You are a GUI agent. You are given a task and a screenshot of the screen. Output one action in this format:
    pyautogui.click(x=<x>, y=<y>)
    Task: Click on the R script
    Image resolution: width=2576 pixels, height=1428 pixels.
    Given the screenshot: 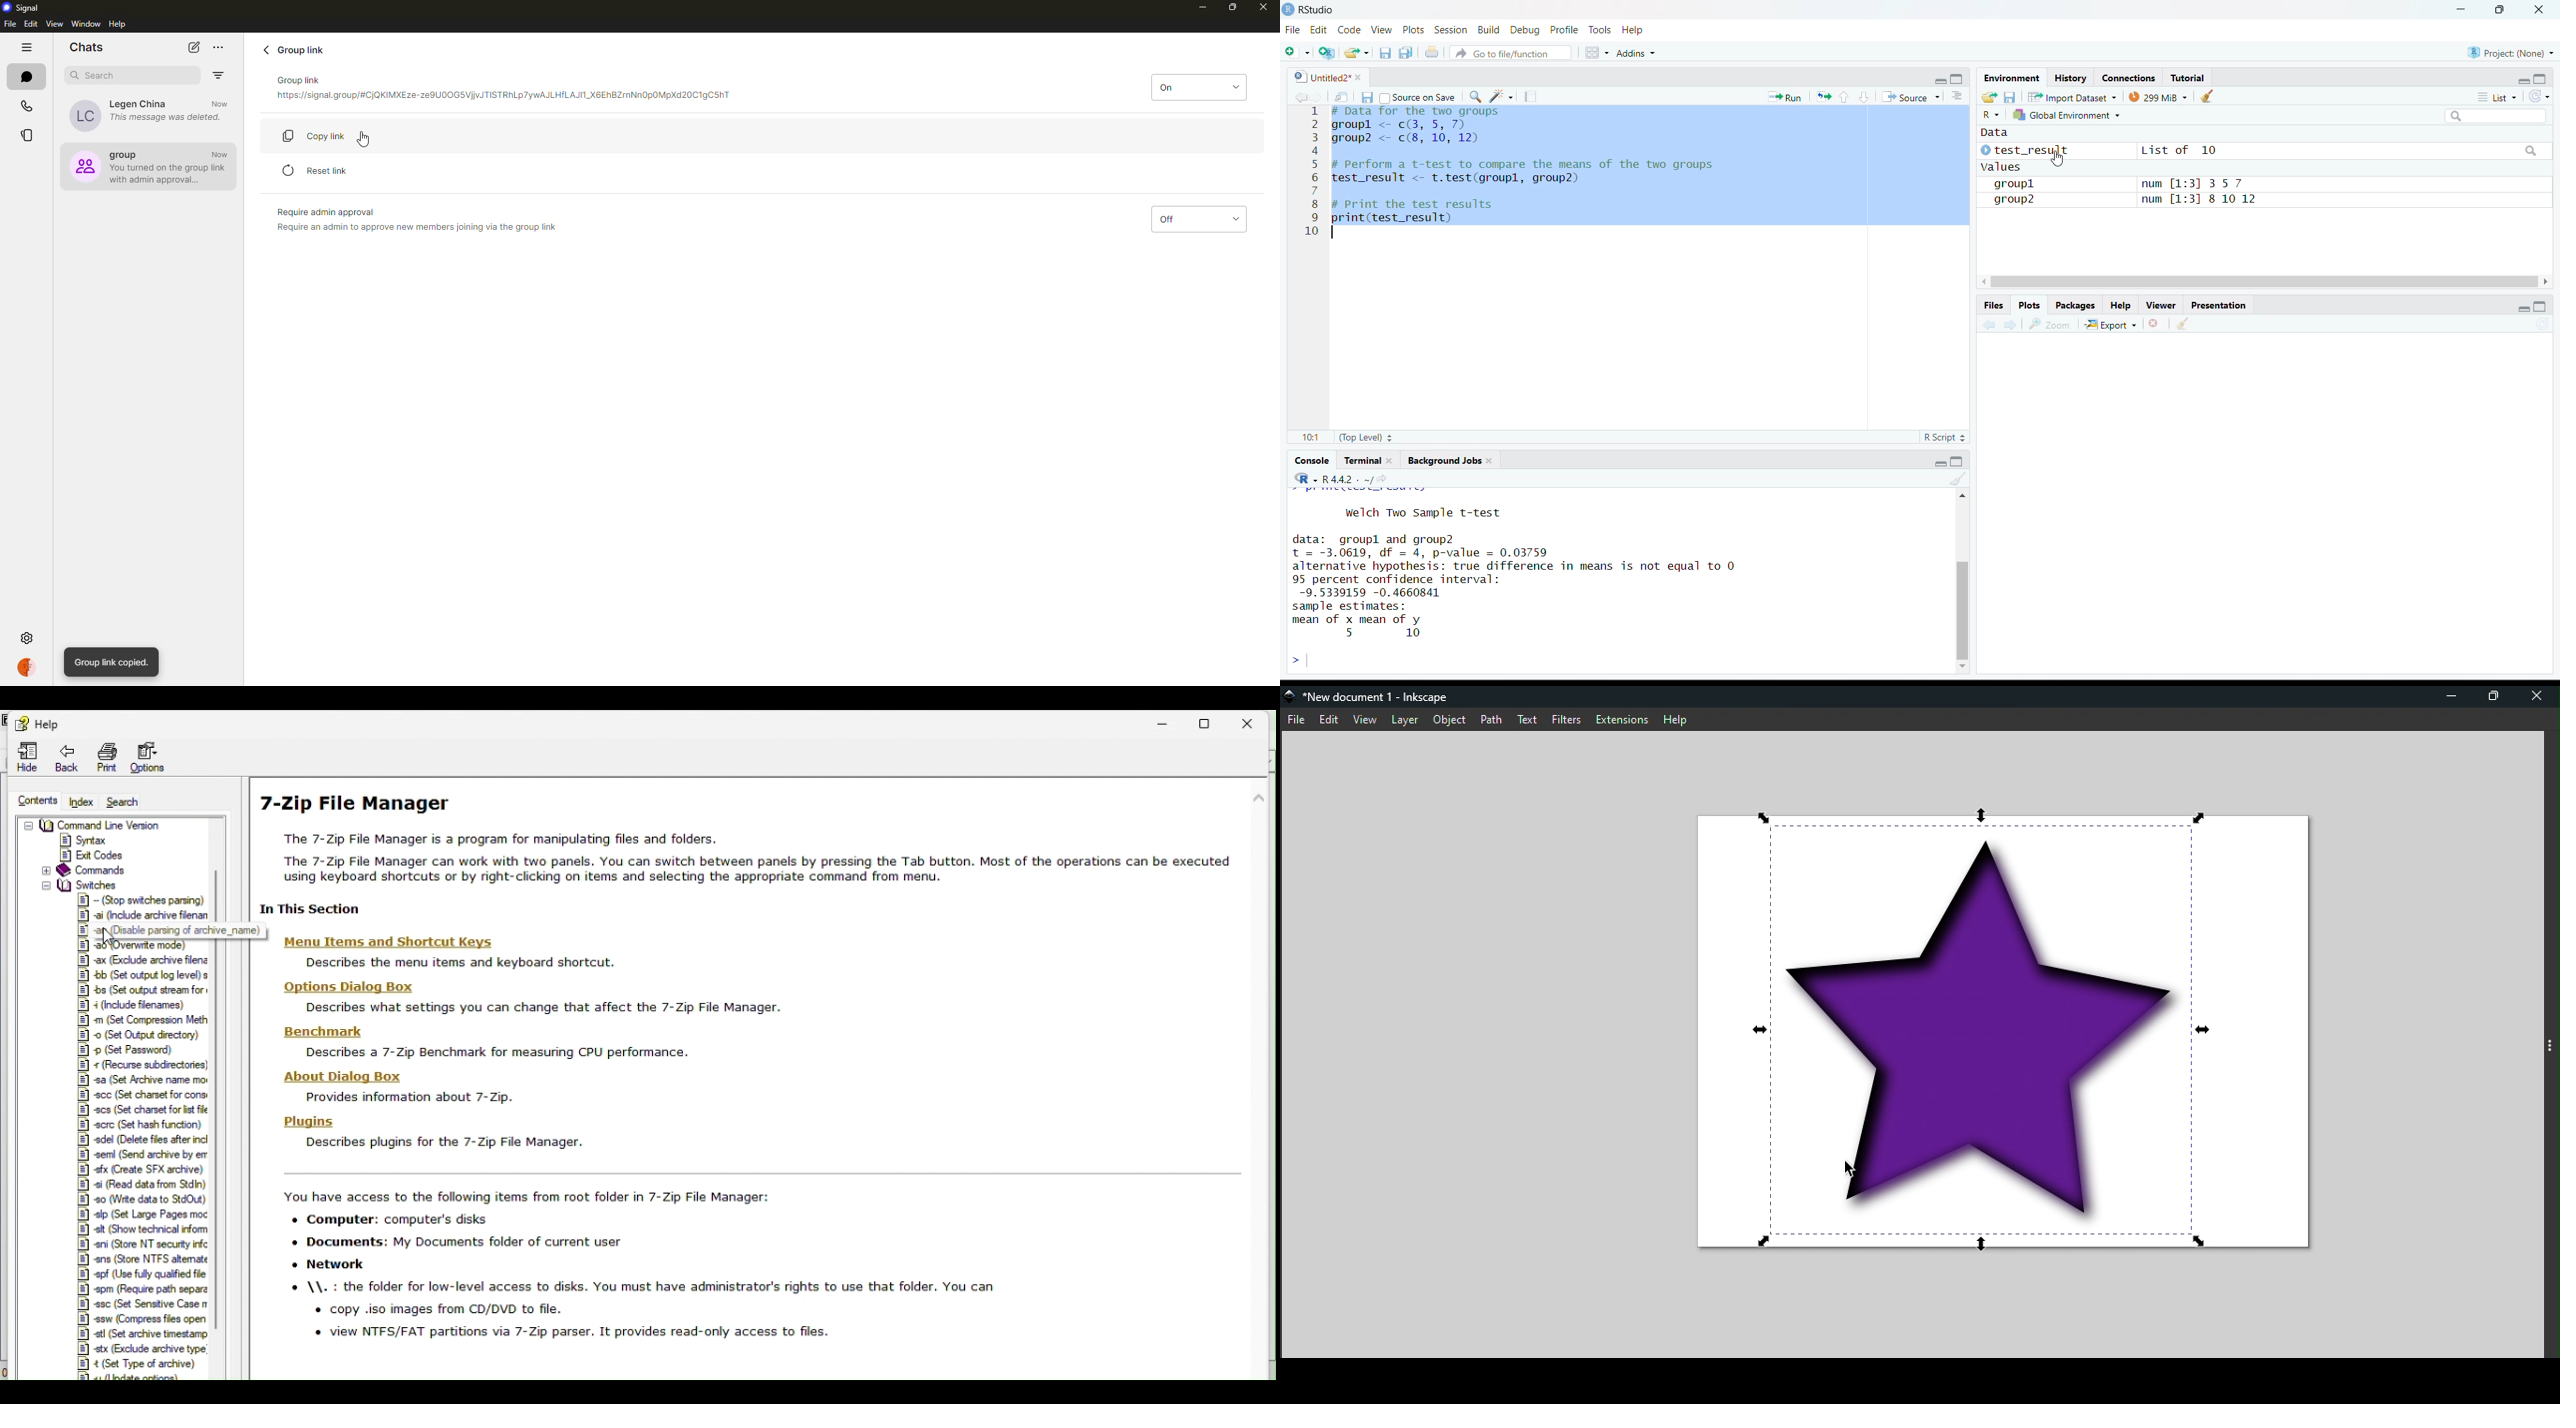 What is the action you would take?
    pyautogui.click(x=1945, y=437)
    